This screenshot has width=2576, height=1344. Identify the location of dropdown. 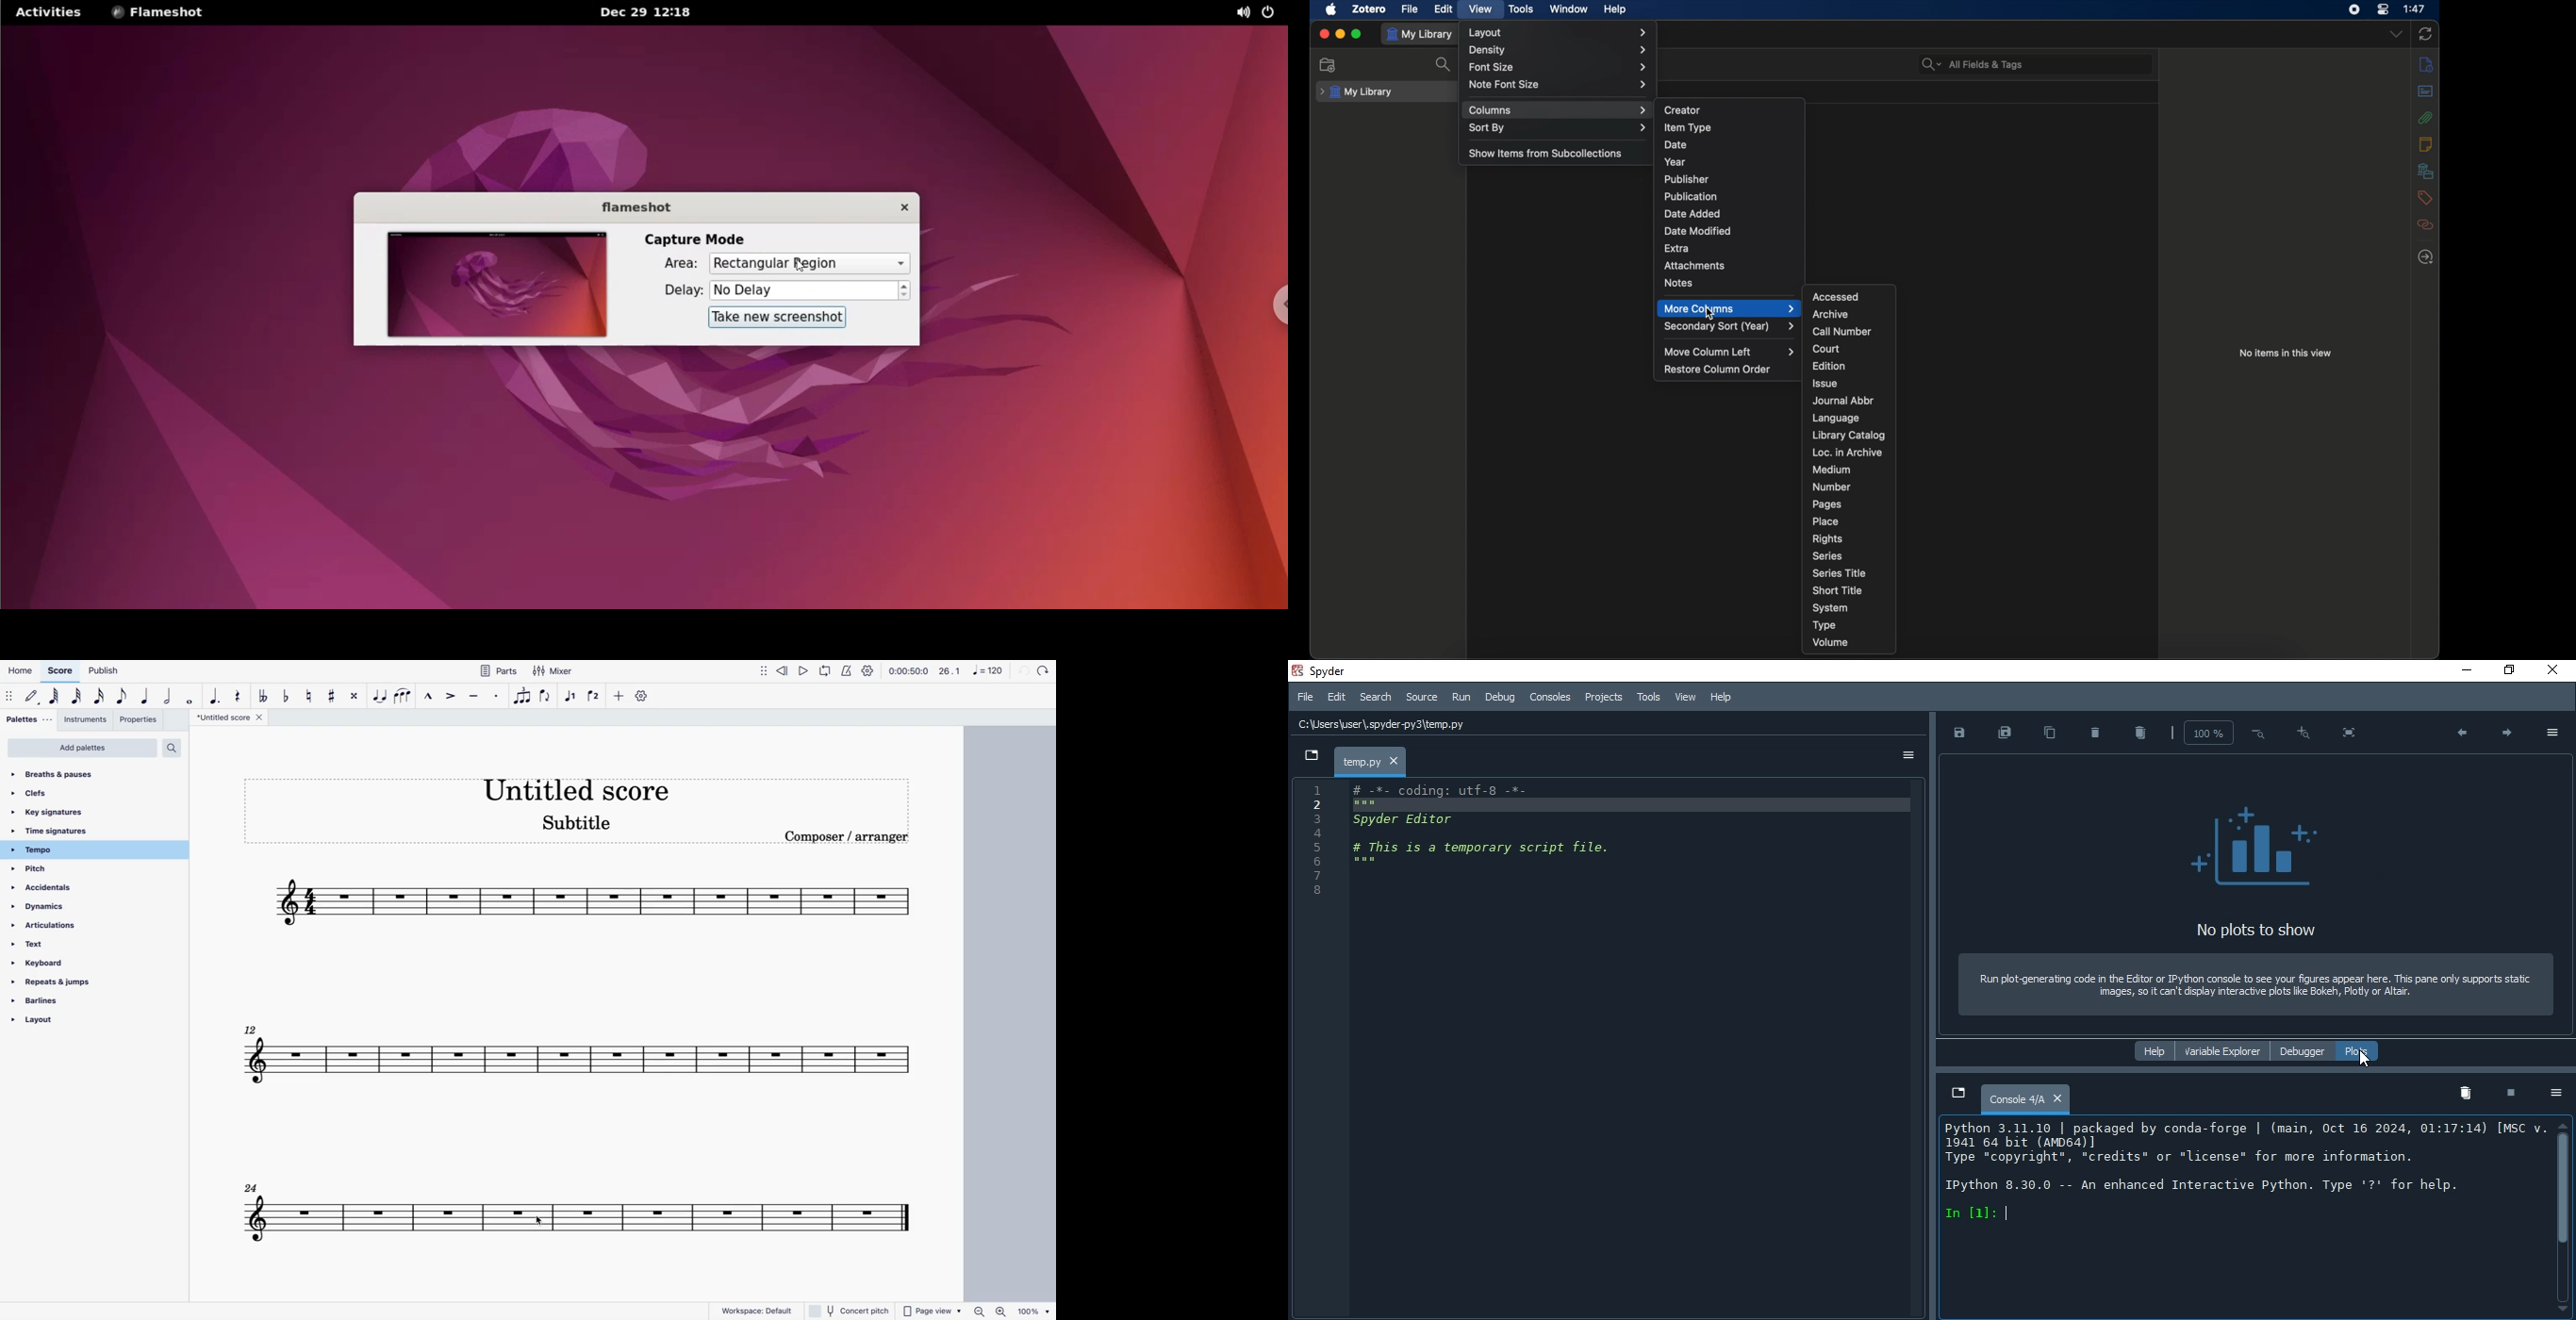
(1309, 757).